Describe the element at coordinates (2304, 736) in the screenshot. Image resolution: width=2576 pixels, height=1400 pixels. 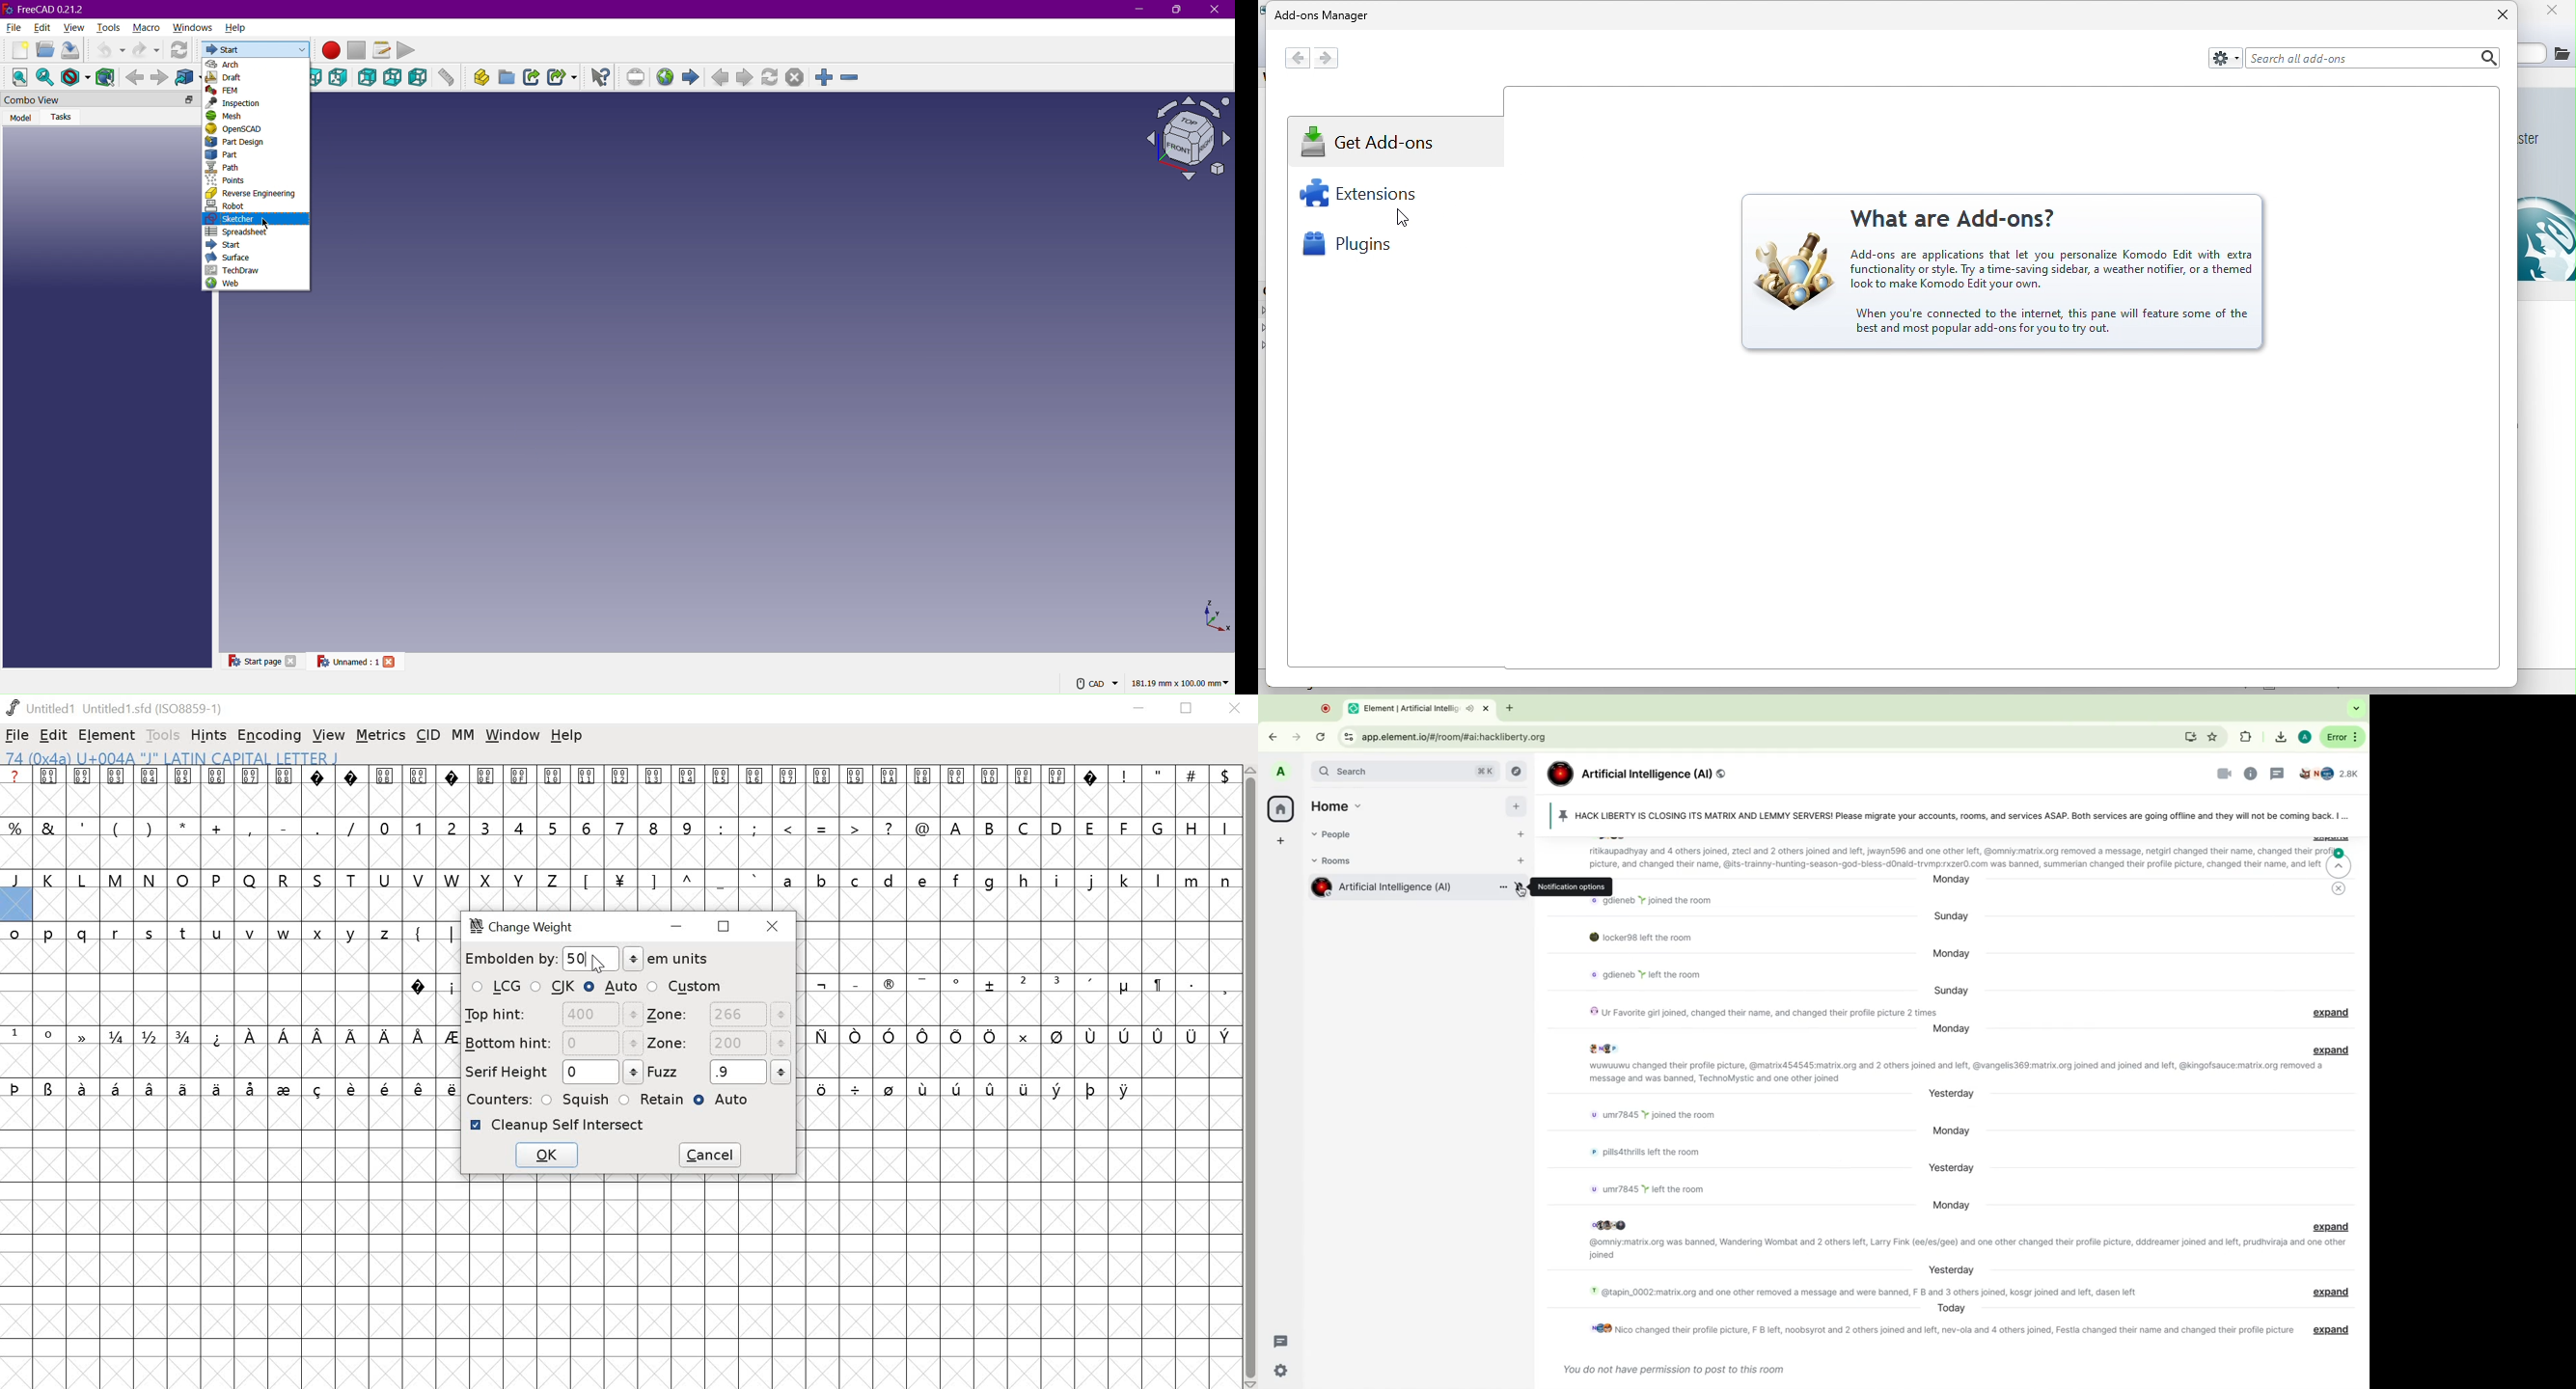
I see `google profile` at that location.